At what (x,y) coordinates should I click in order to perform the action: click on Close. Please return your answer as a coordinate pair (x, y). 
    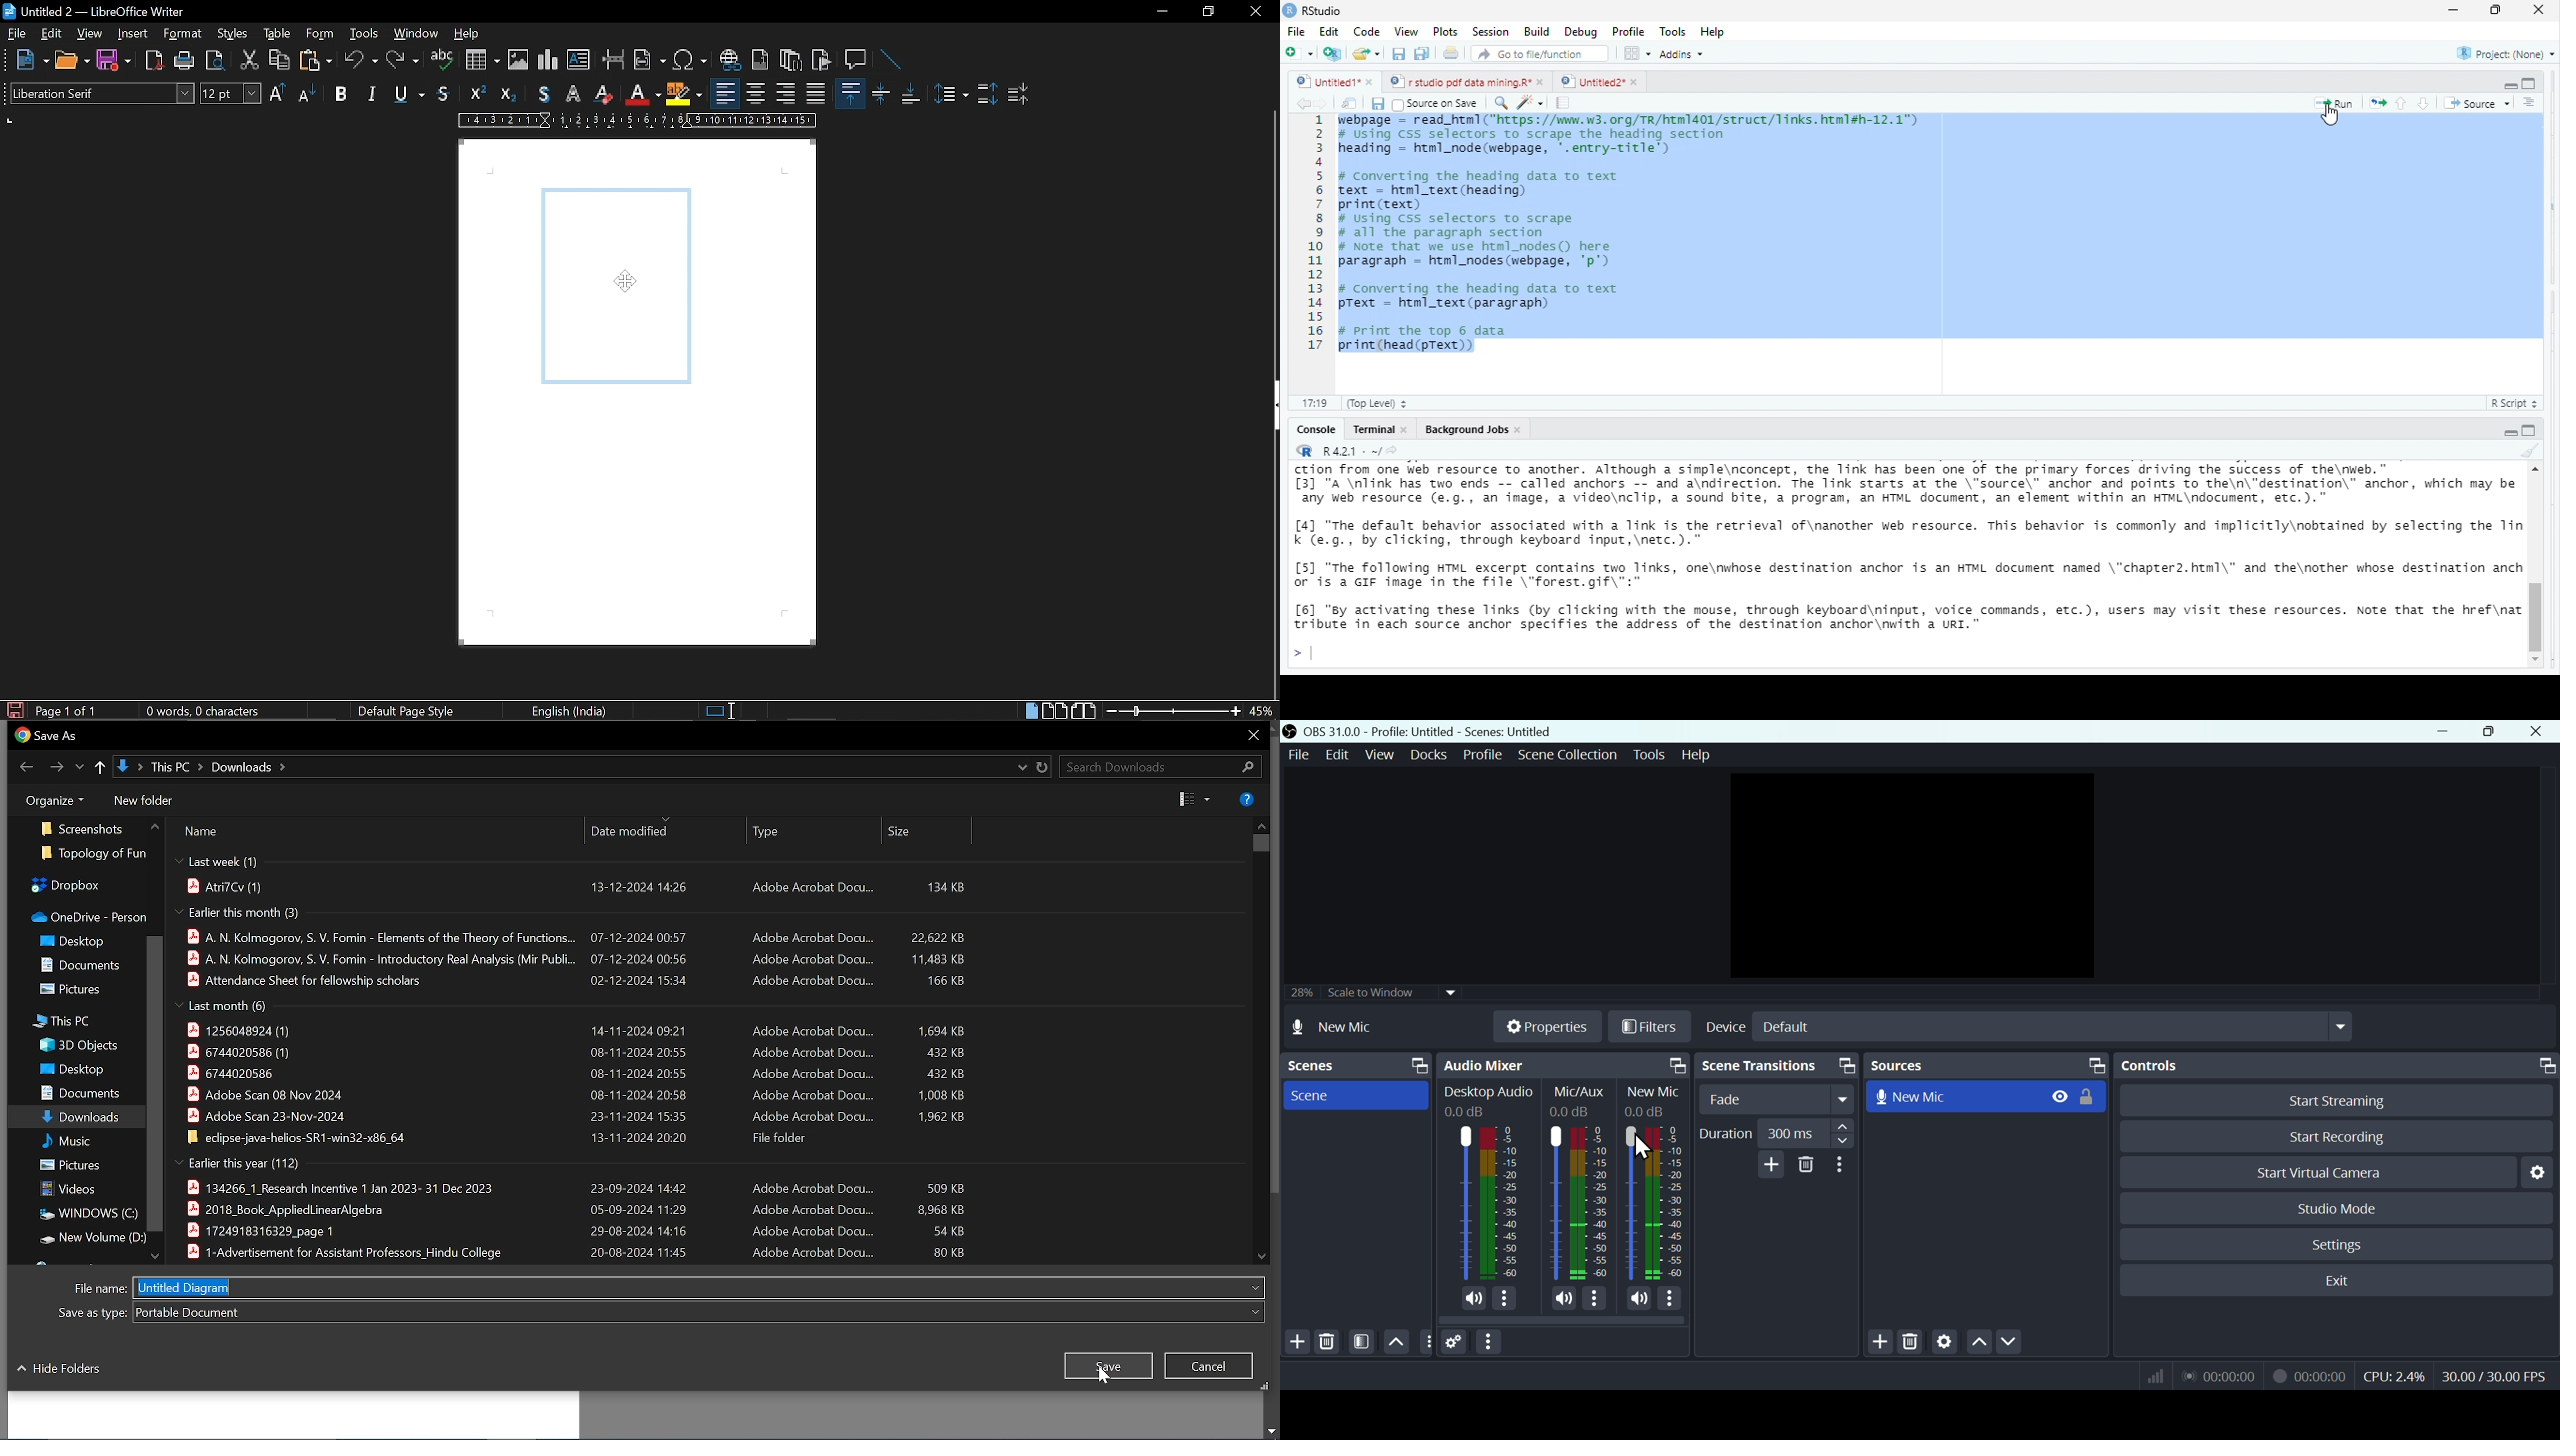
    Looking at the image, I should click on (2535, 731).